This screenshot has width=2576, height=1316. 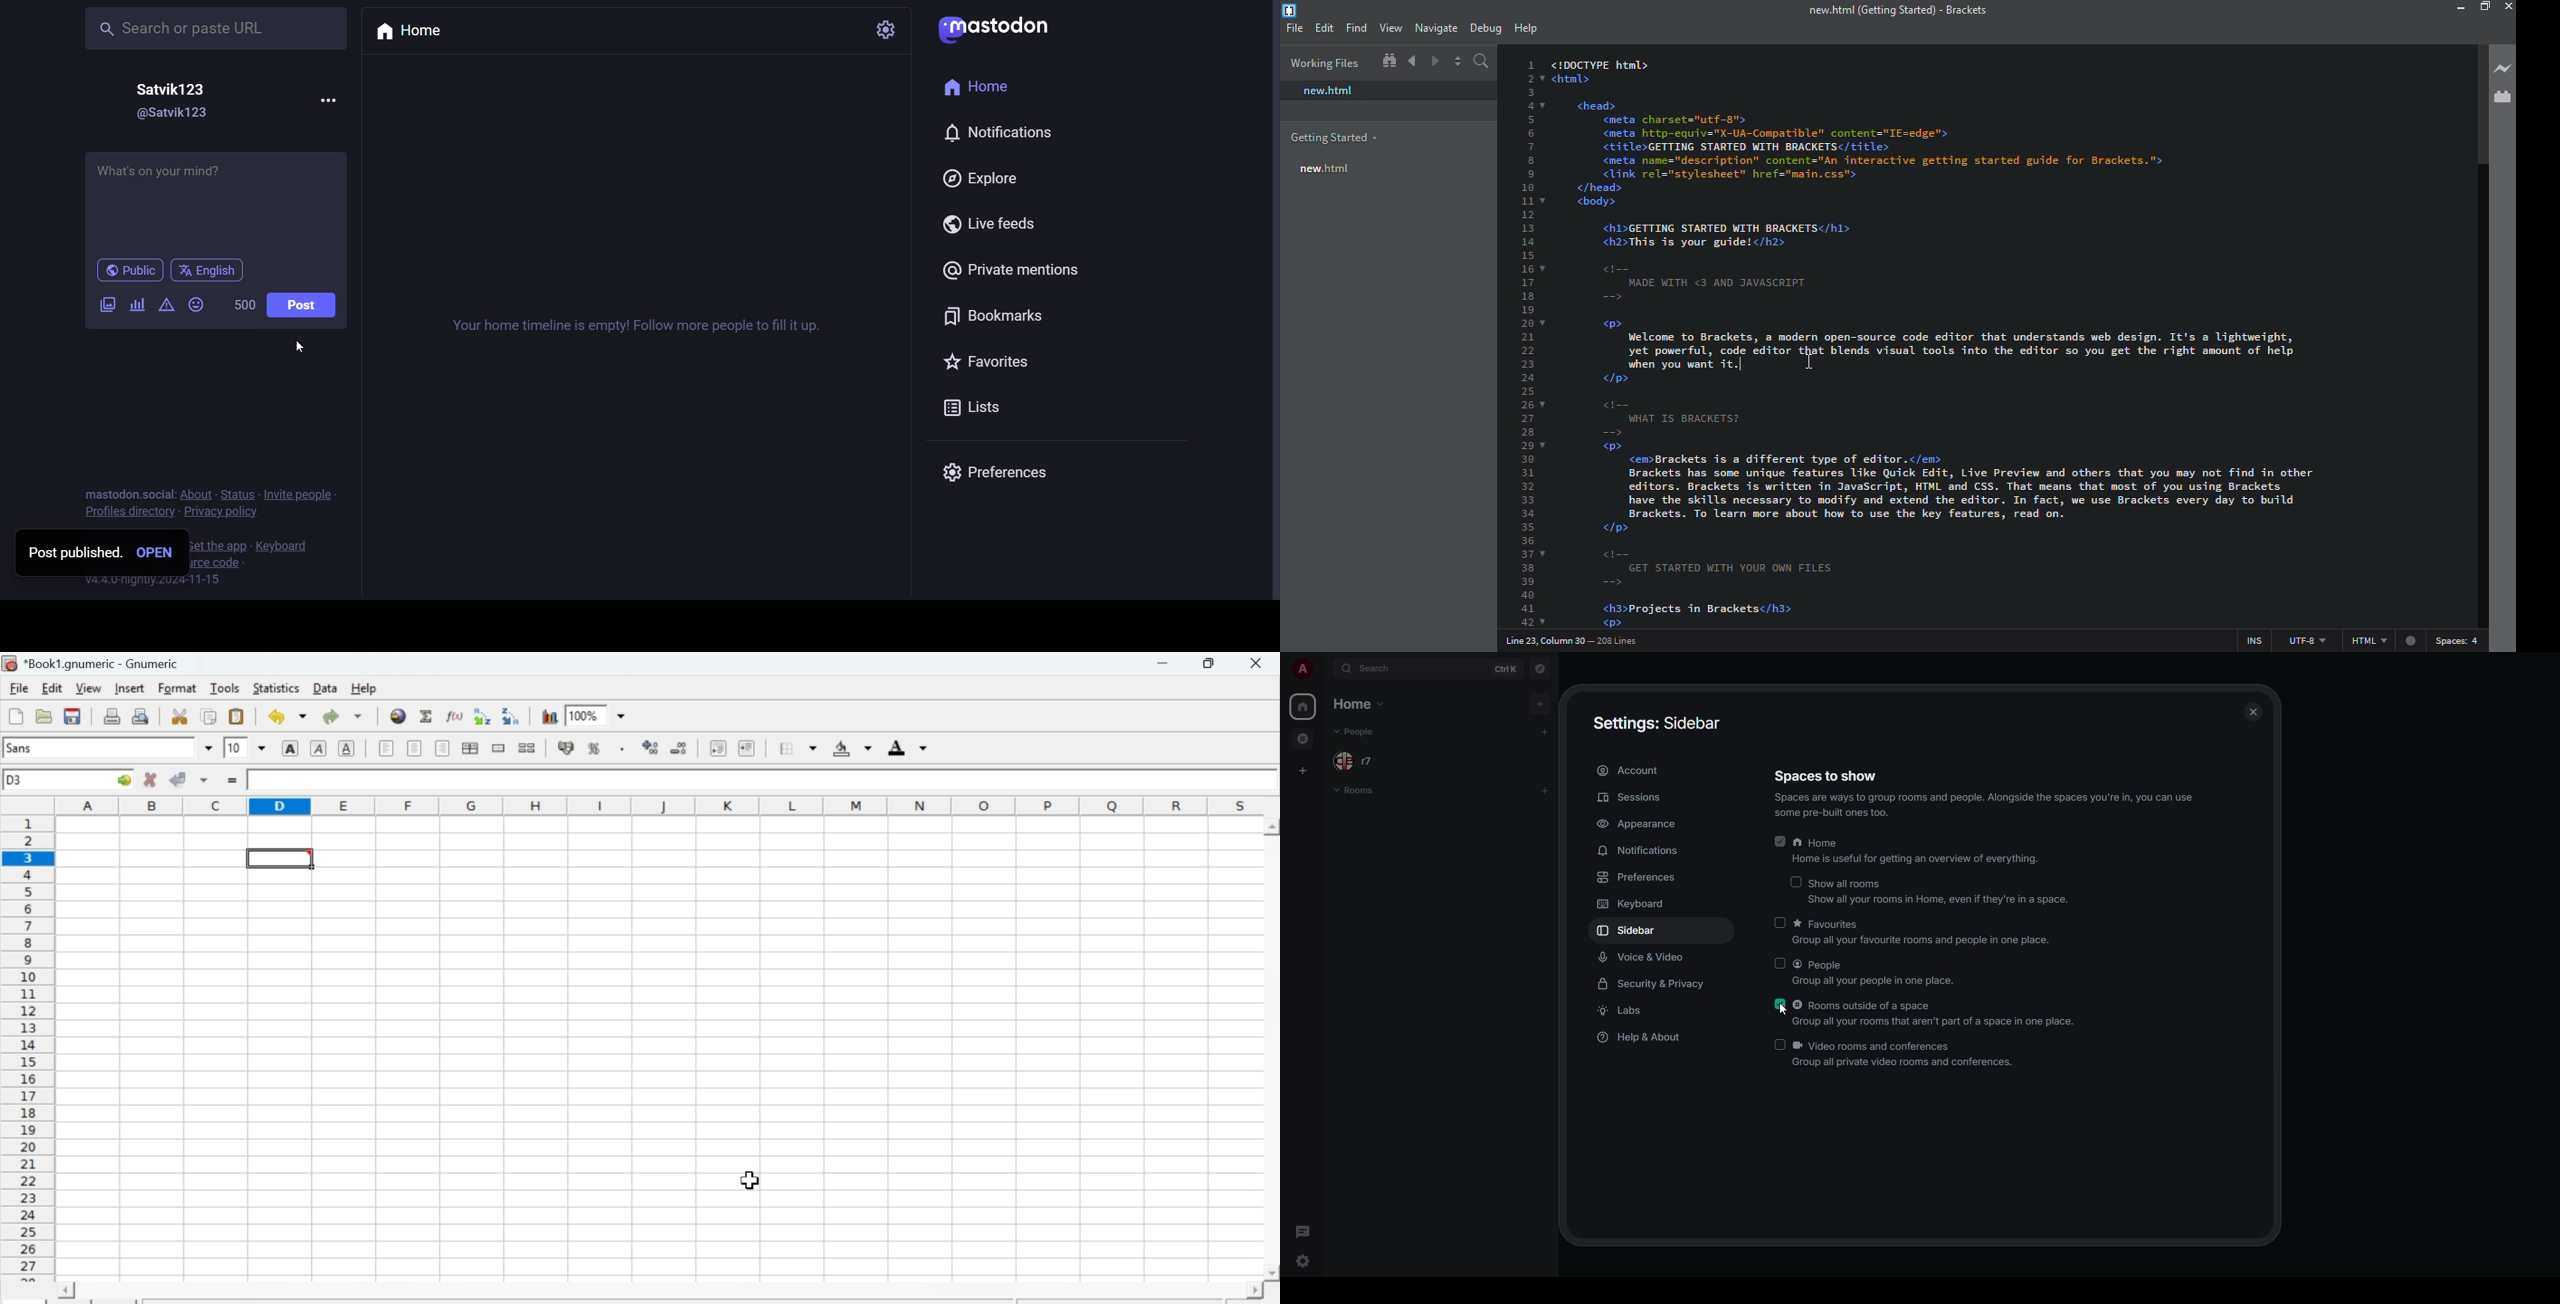 I want to click on working files, so click(x=1327, y=63).